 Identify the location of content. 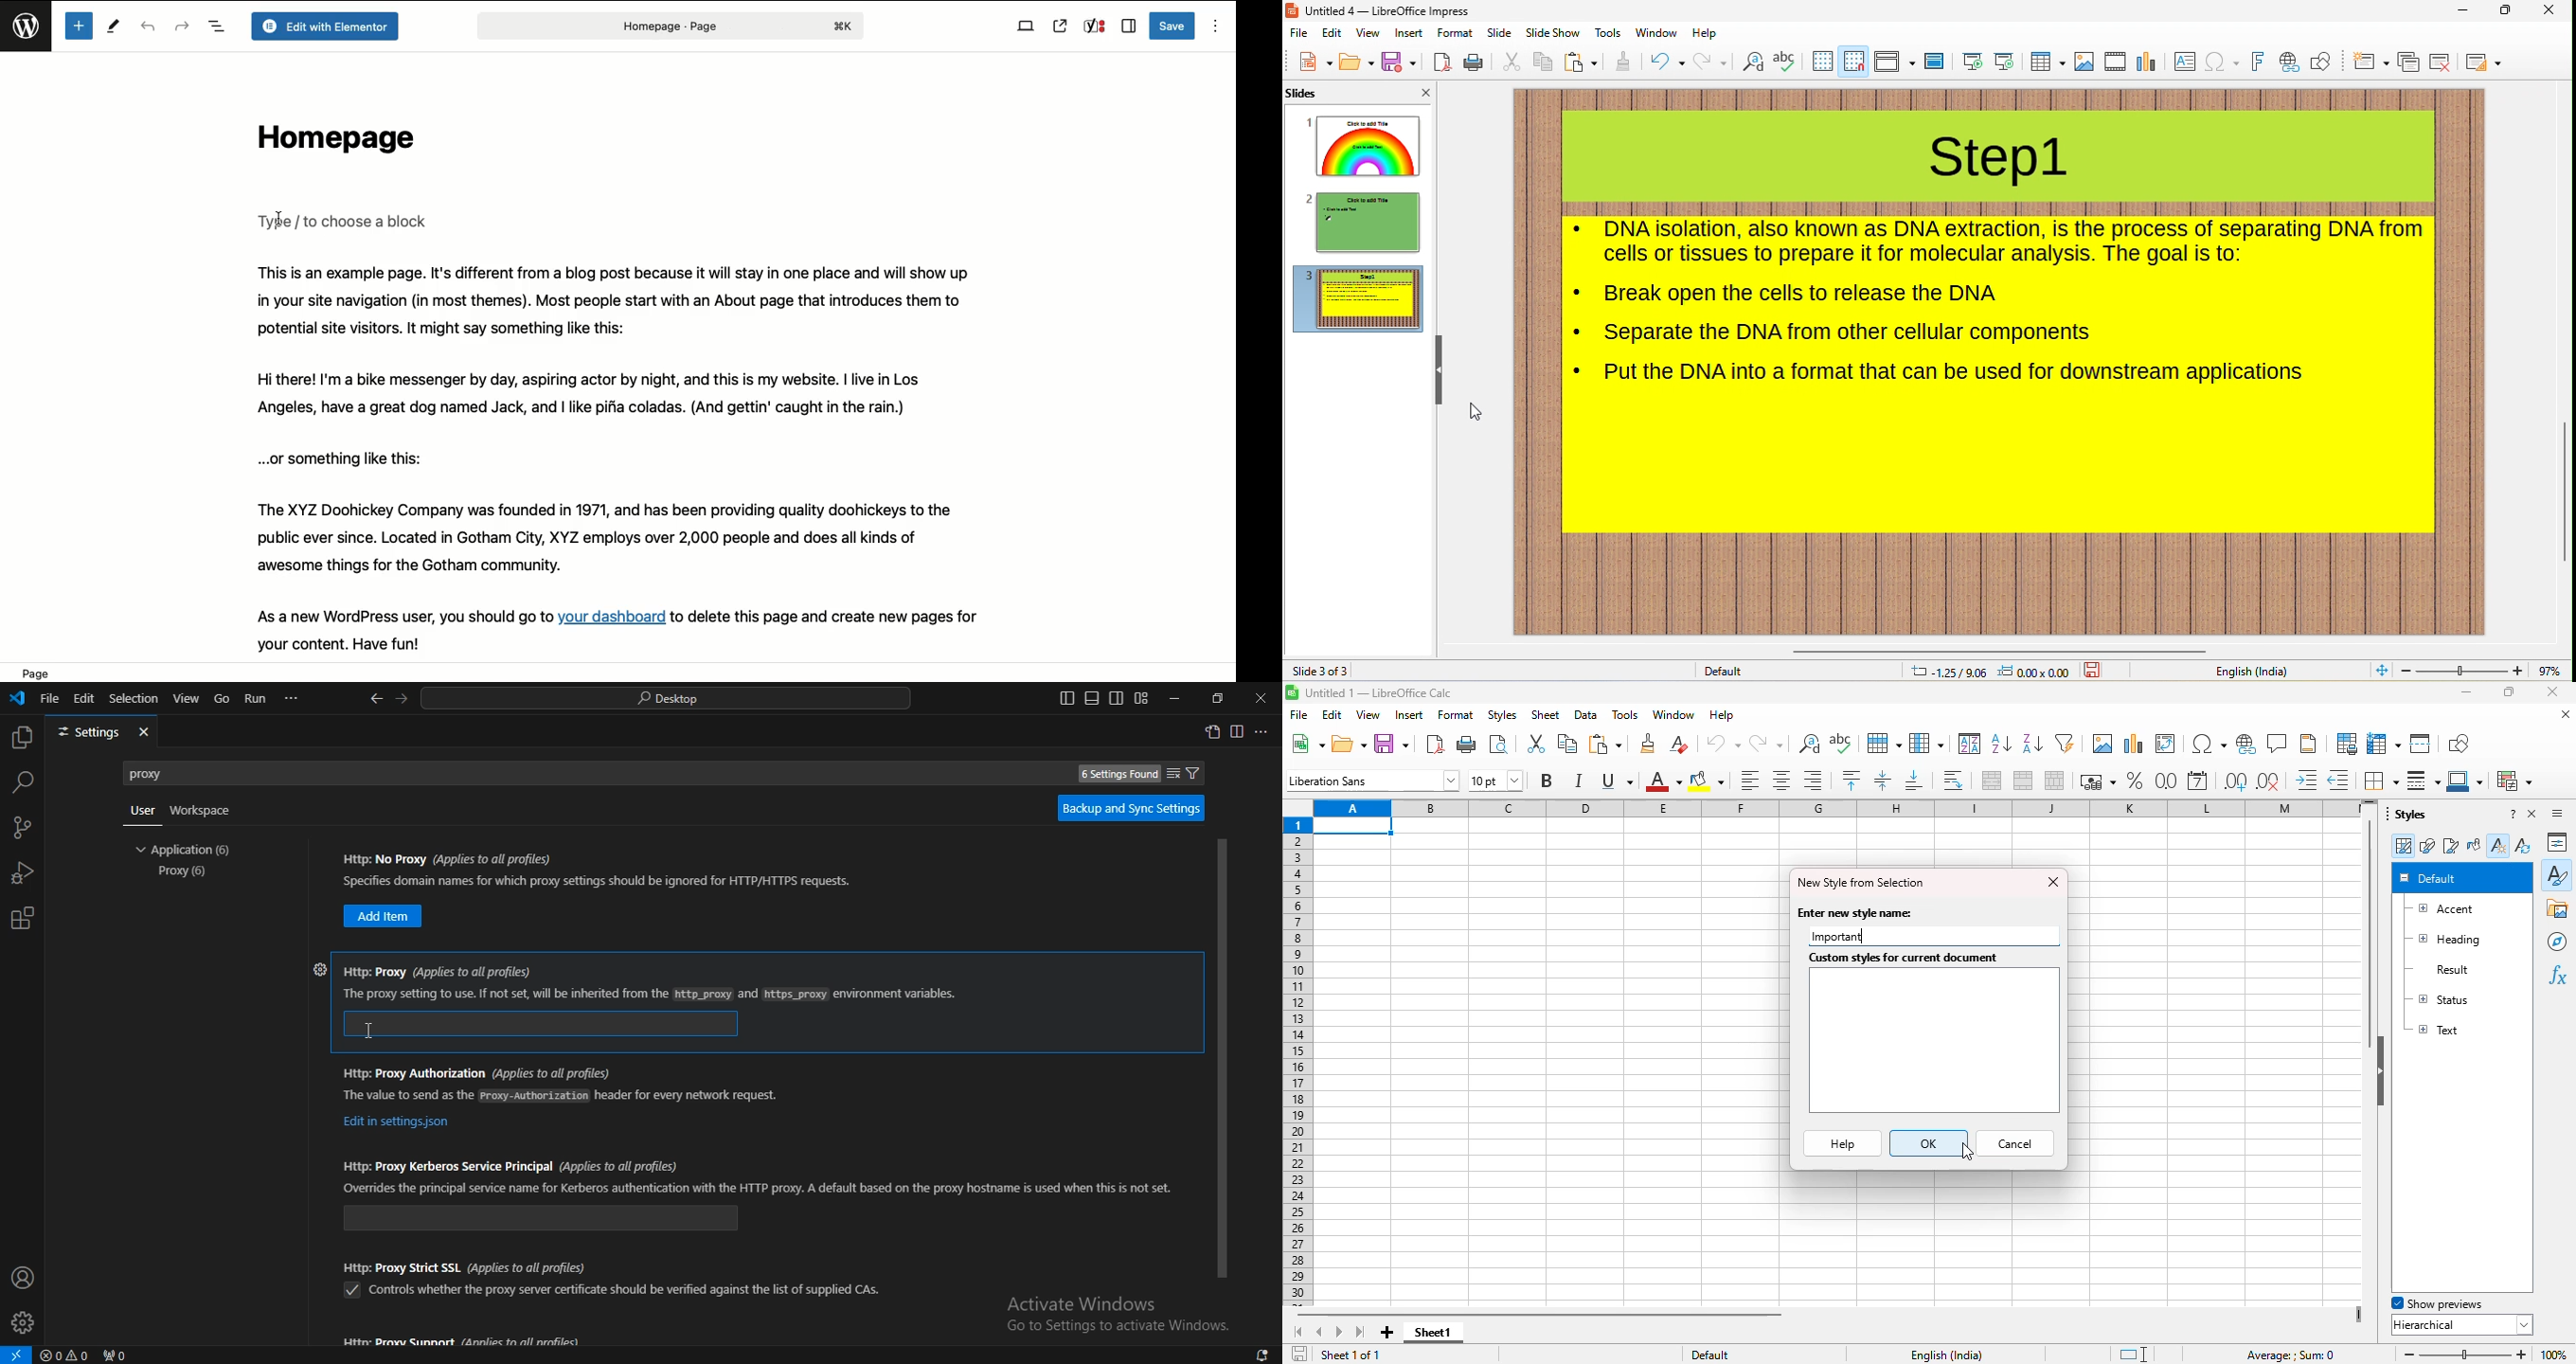
(1850, 333).